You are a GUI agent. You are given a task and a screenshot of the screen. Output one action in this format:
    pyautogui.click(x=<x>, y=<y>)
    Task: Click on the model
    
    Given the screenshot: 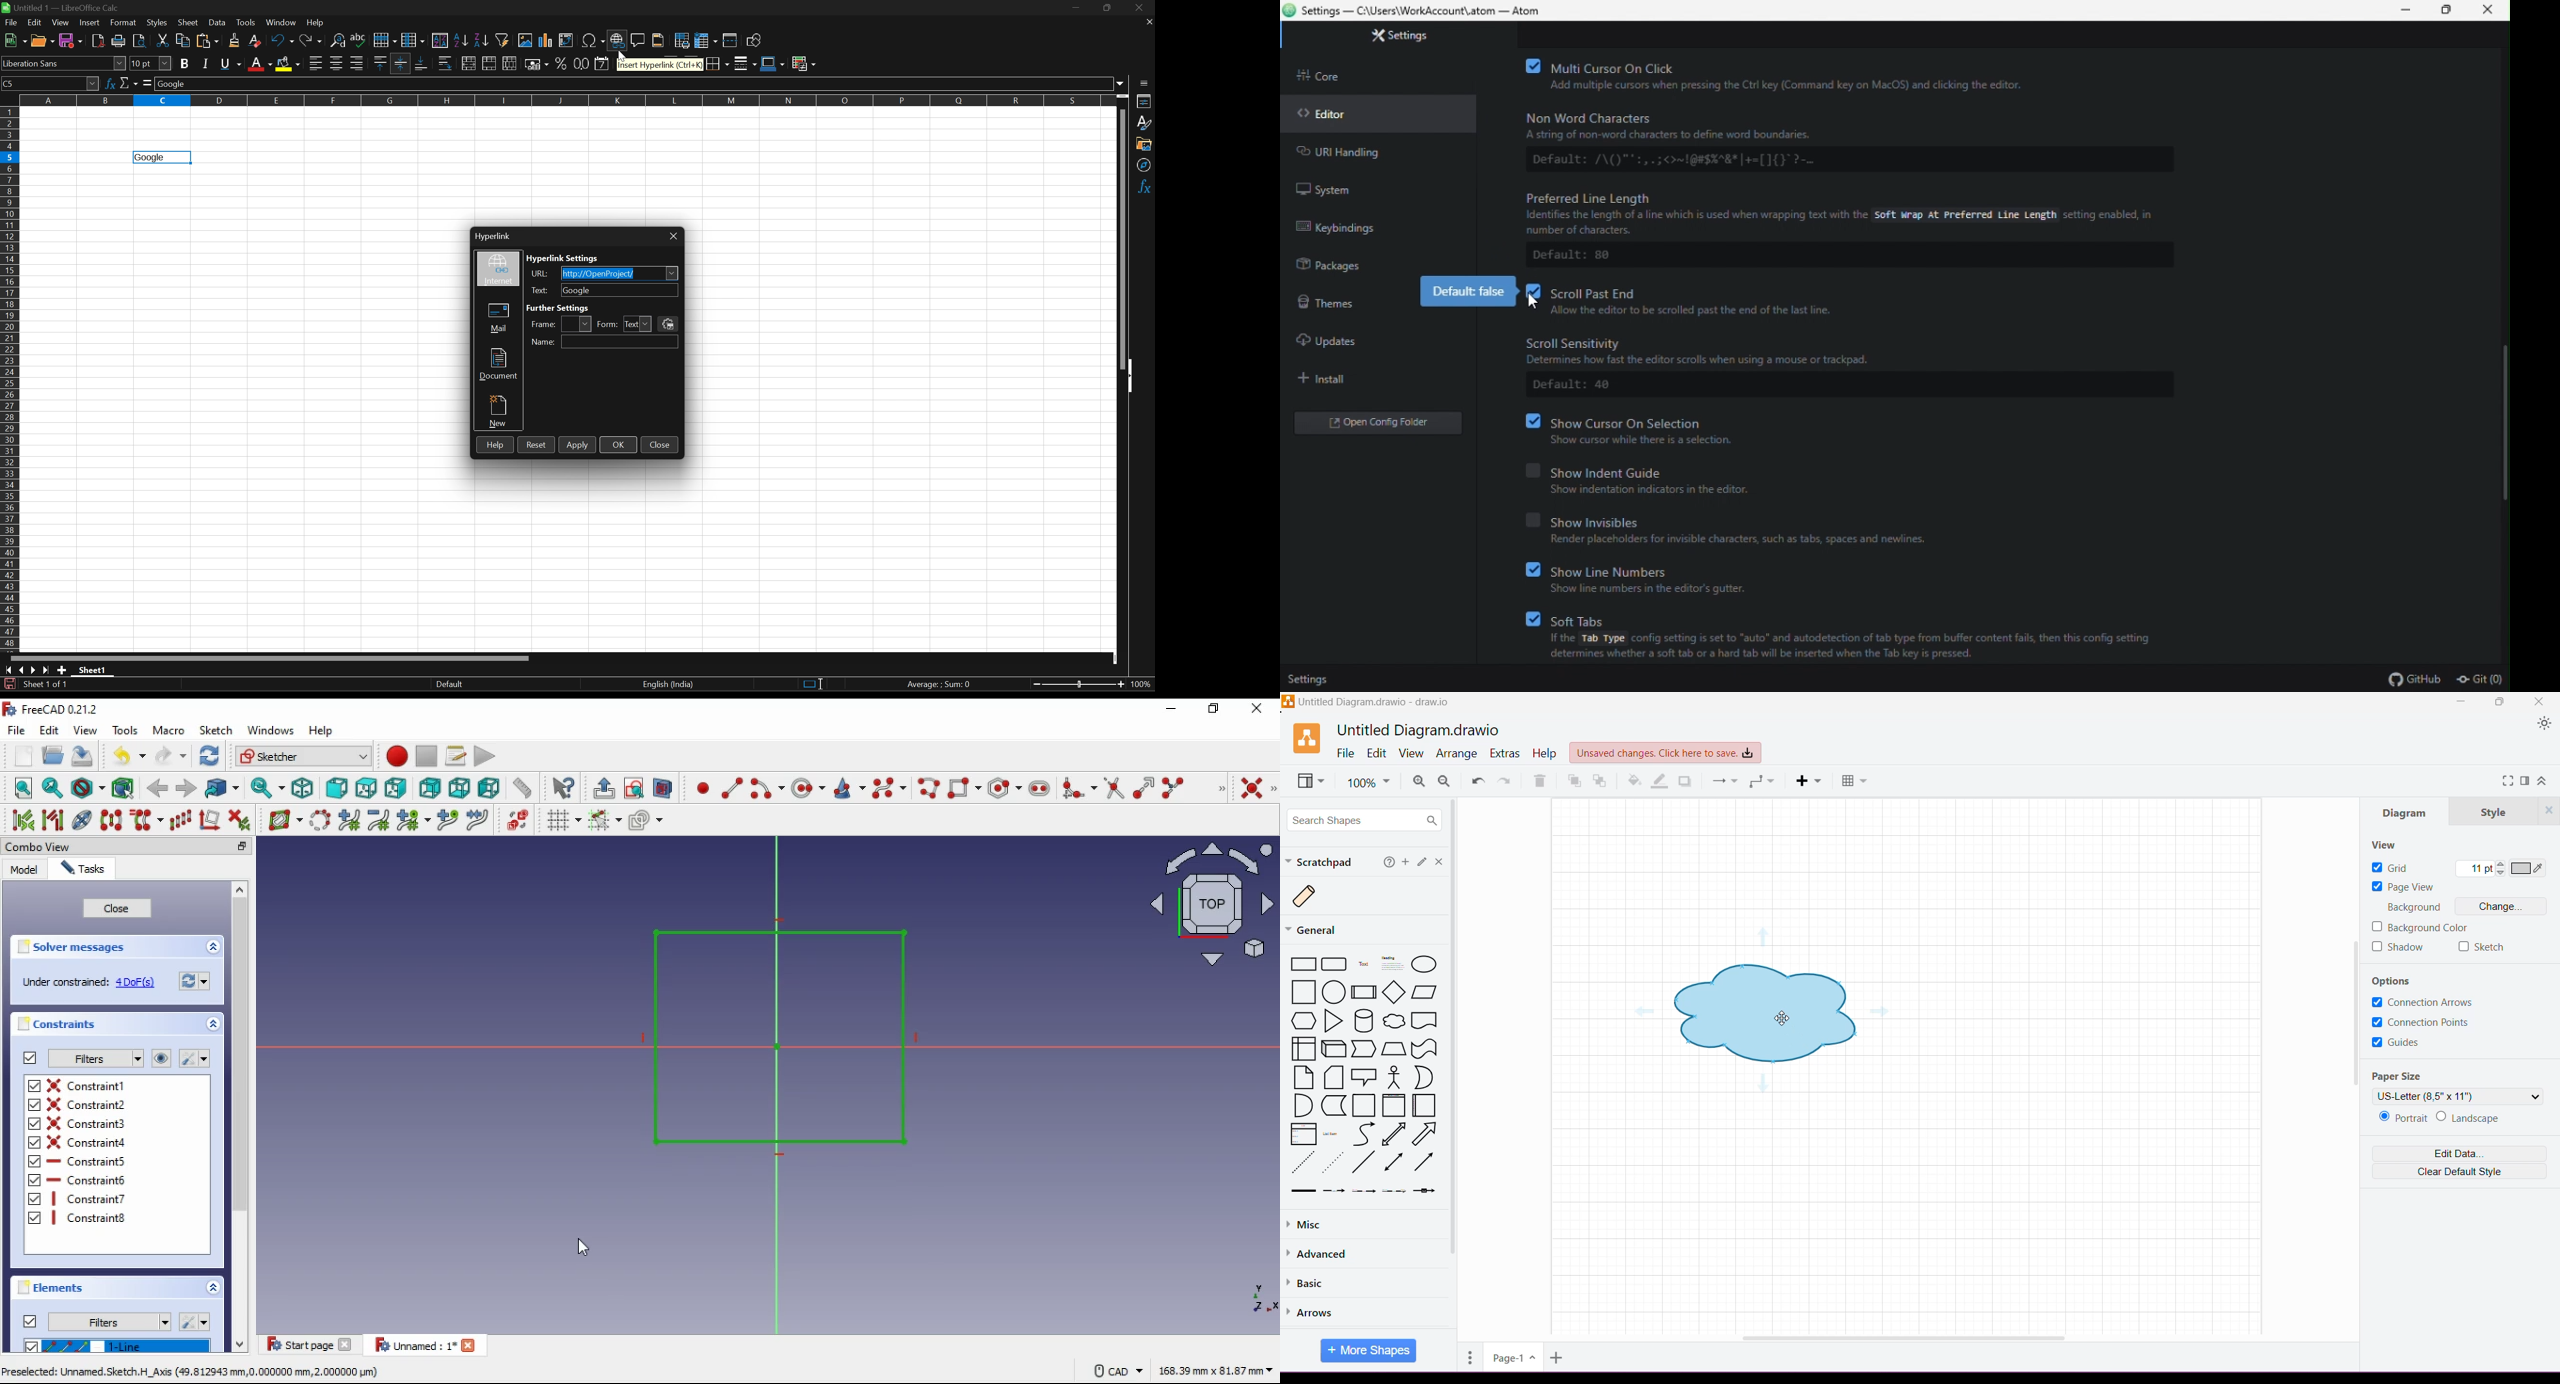 What is the action you would take?
    pyautogui.click(x=24, y=869)
    